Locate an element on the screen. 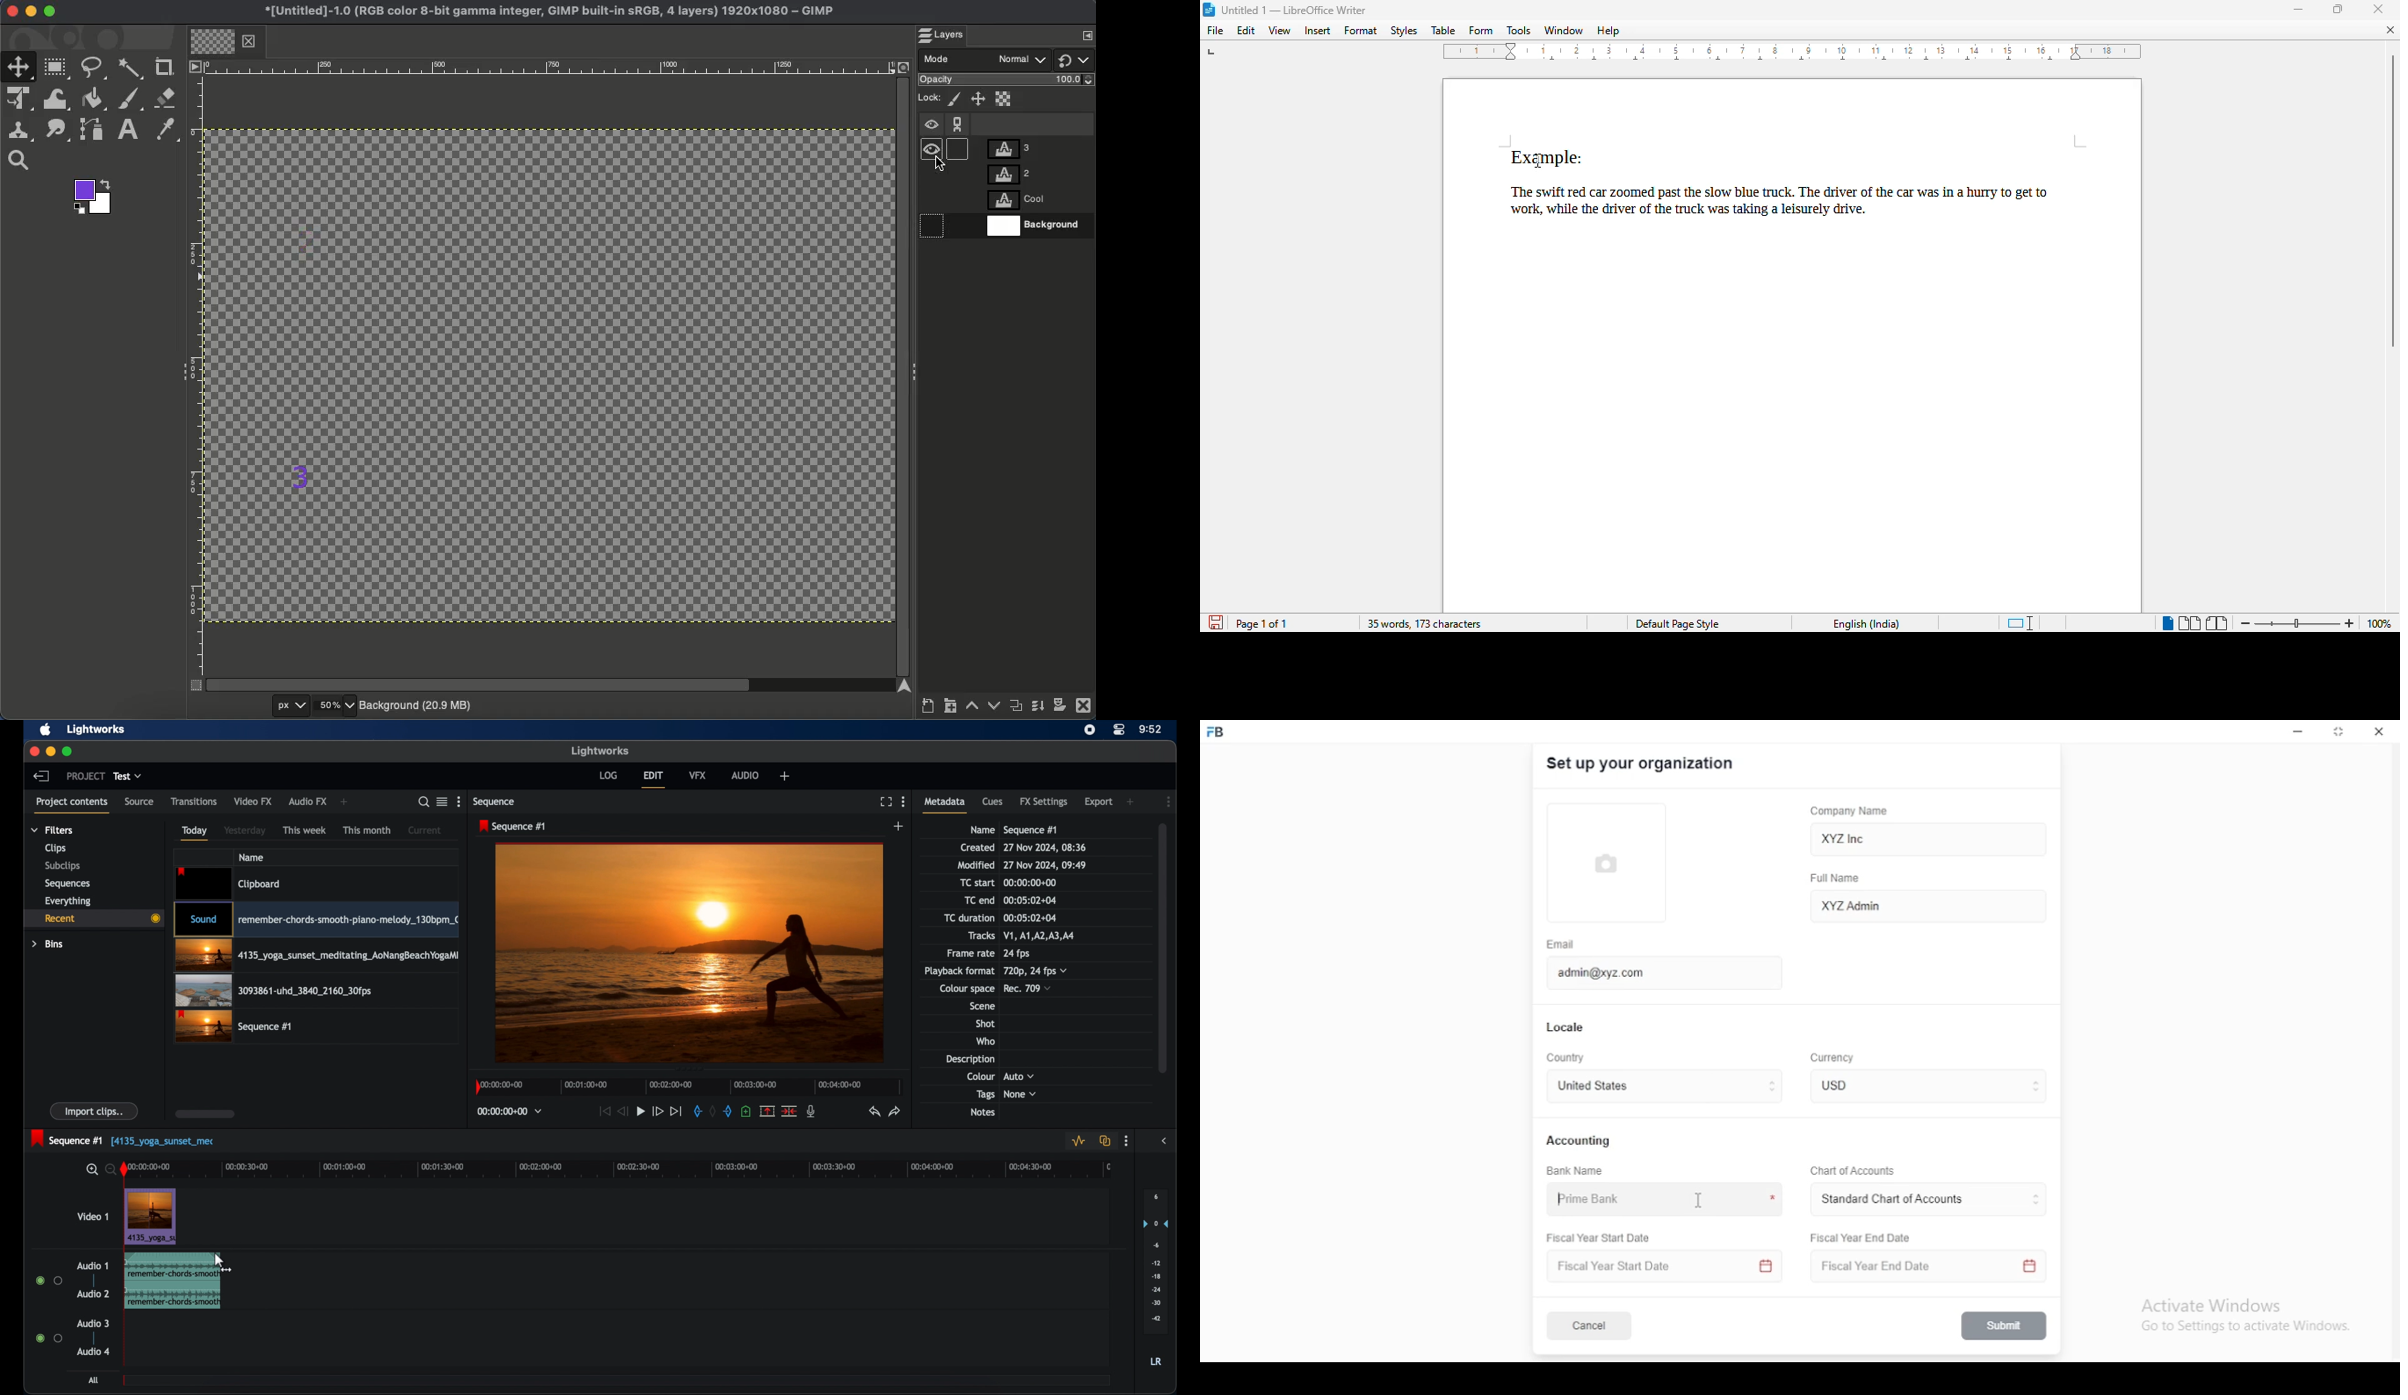 The width and height of the screenshot is (2408, 1400). who is located at coordinates (986, 1041).